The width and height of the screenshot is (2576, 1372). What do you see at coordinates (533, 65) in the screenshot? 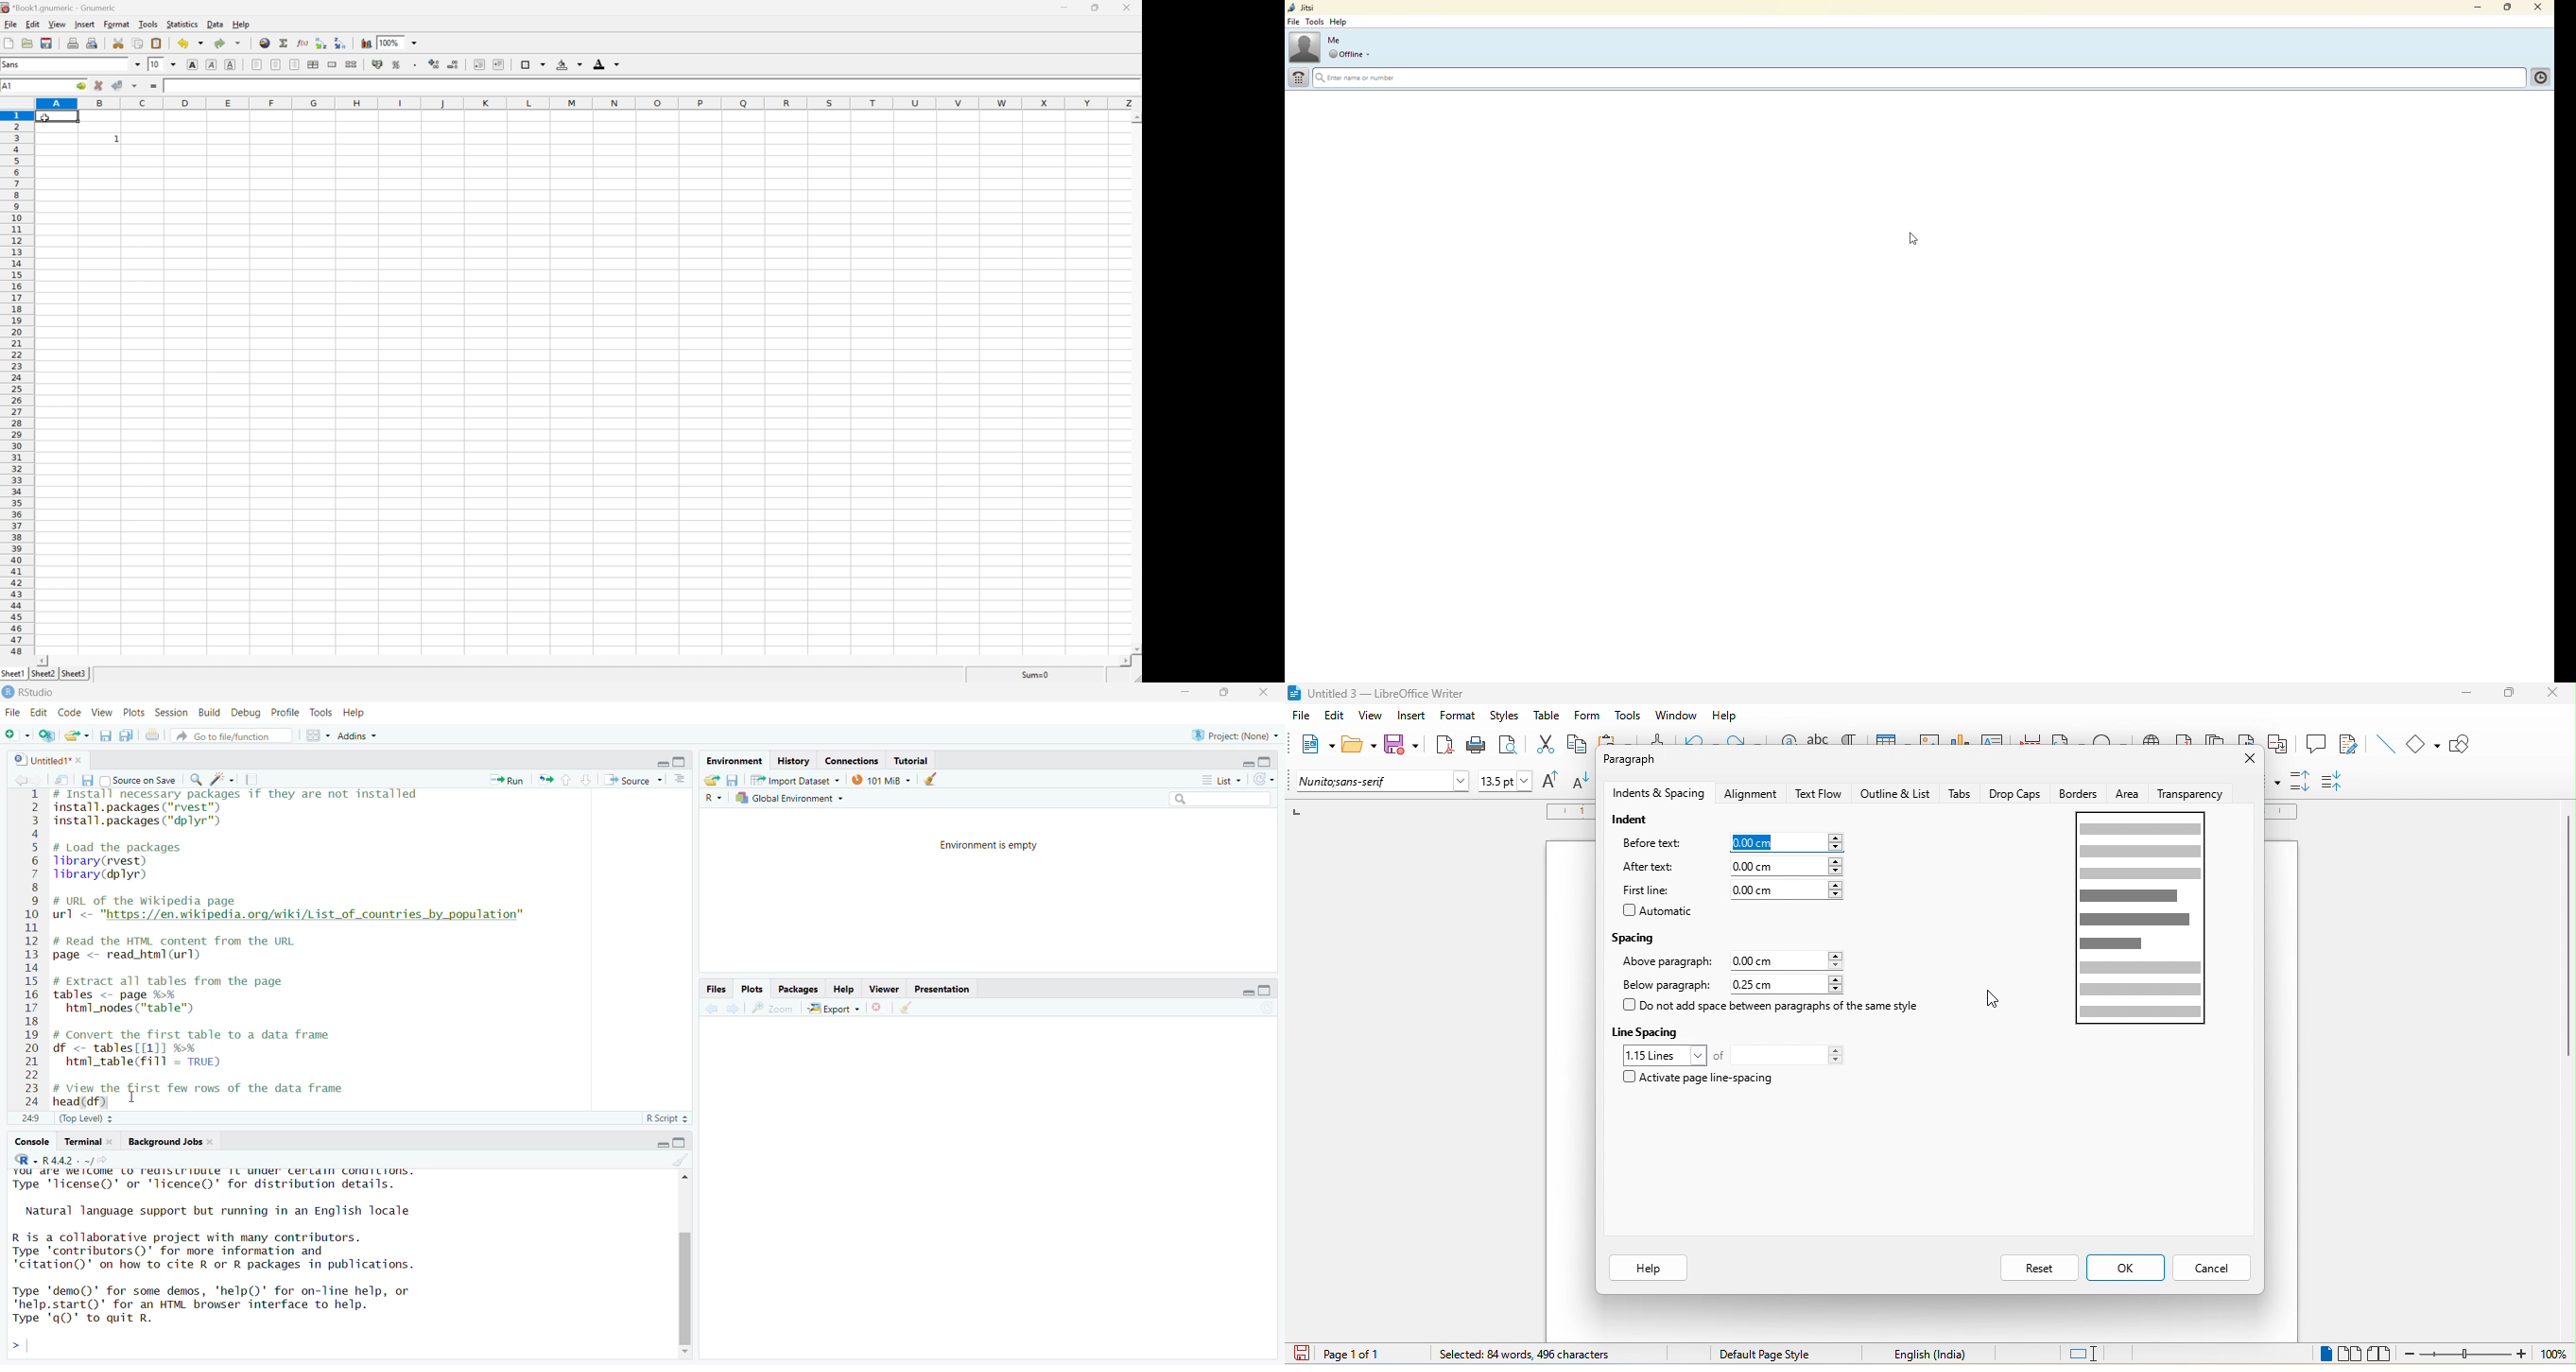
I see `borders` at bounding box center [533, 65].